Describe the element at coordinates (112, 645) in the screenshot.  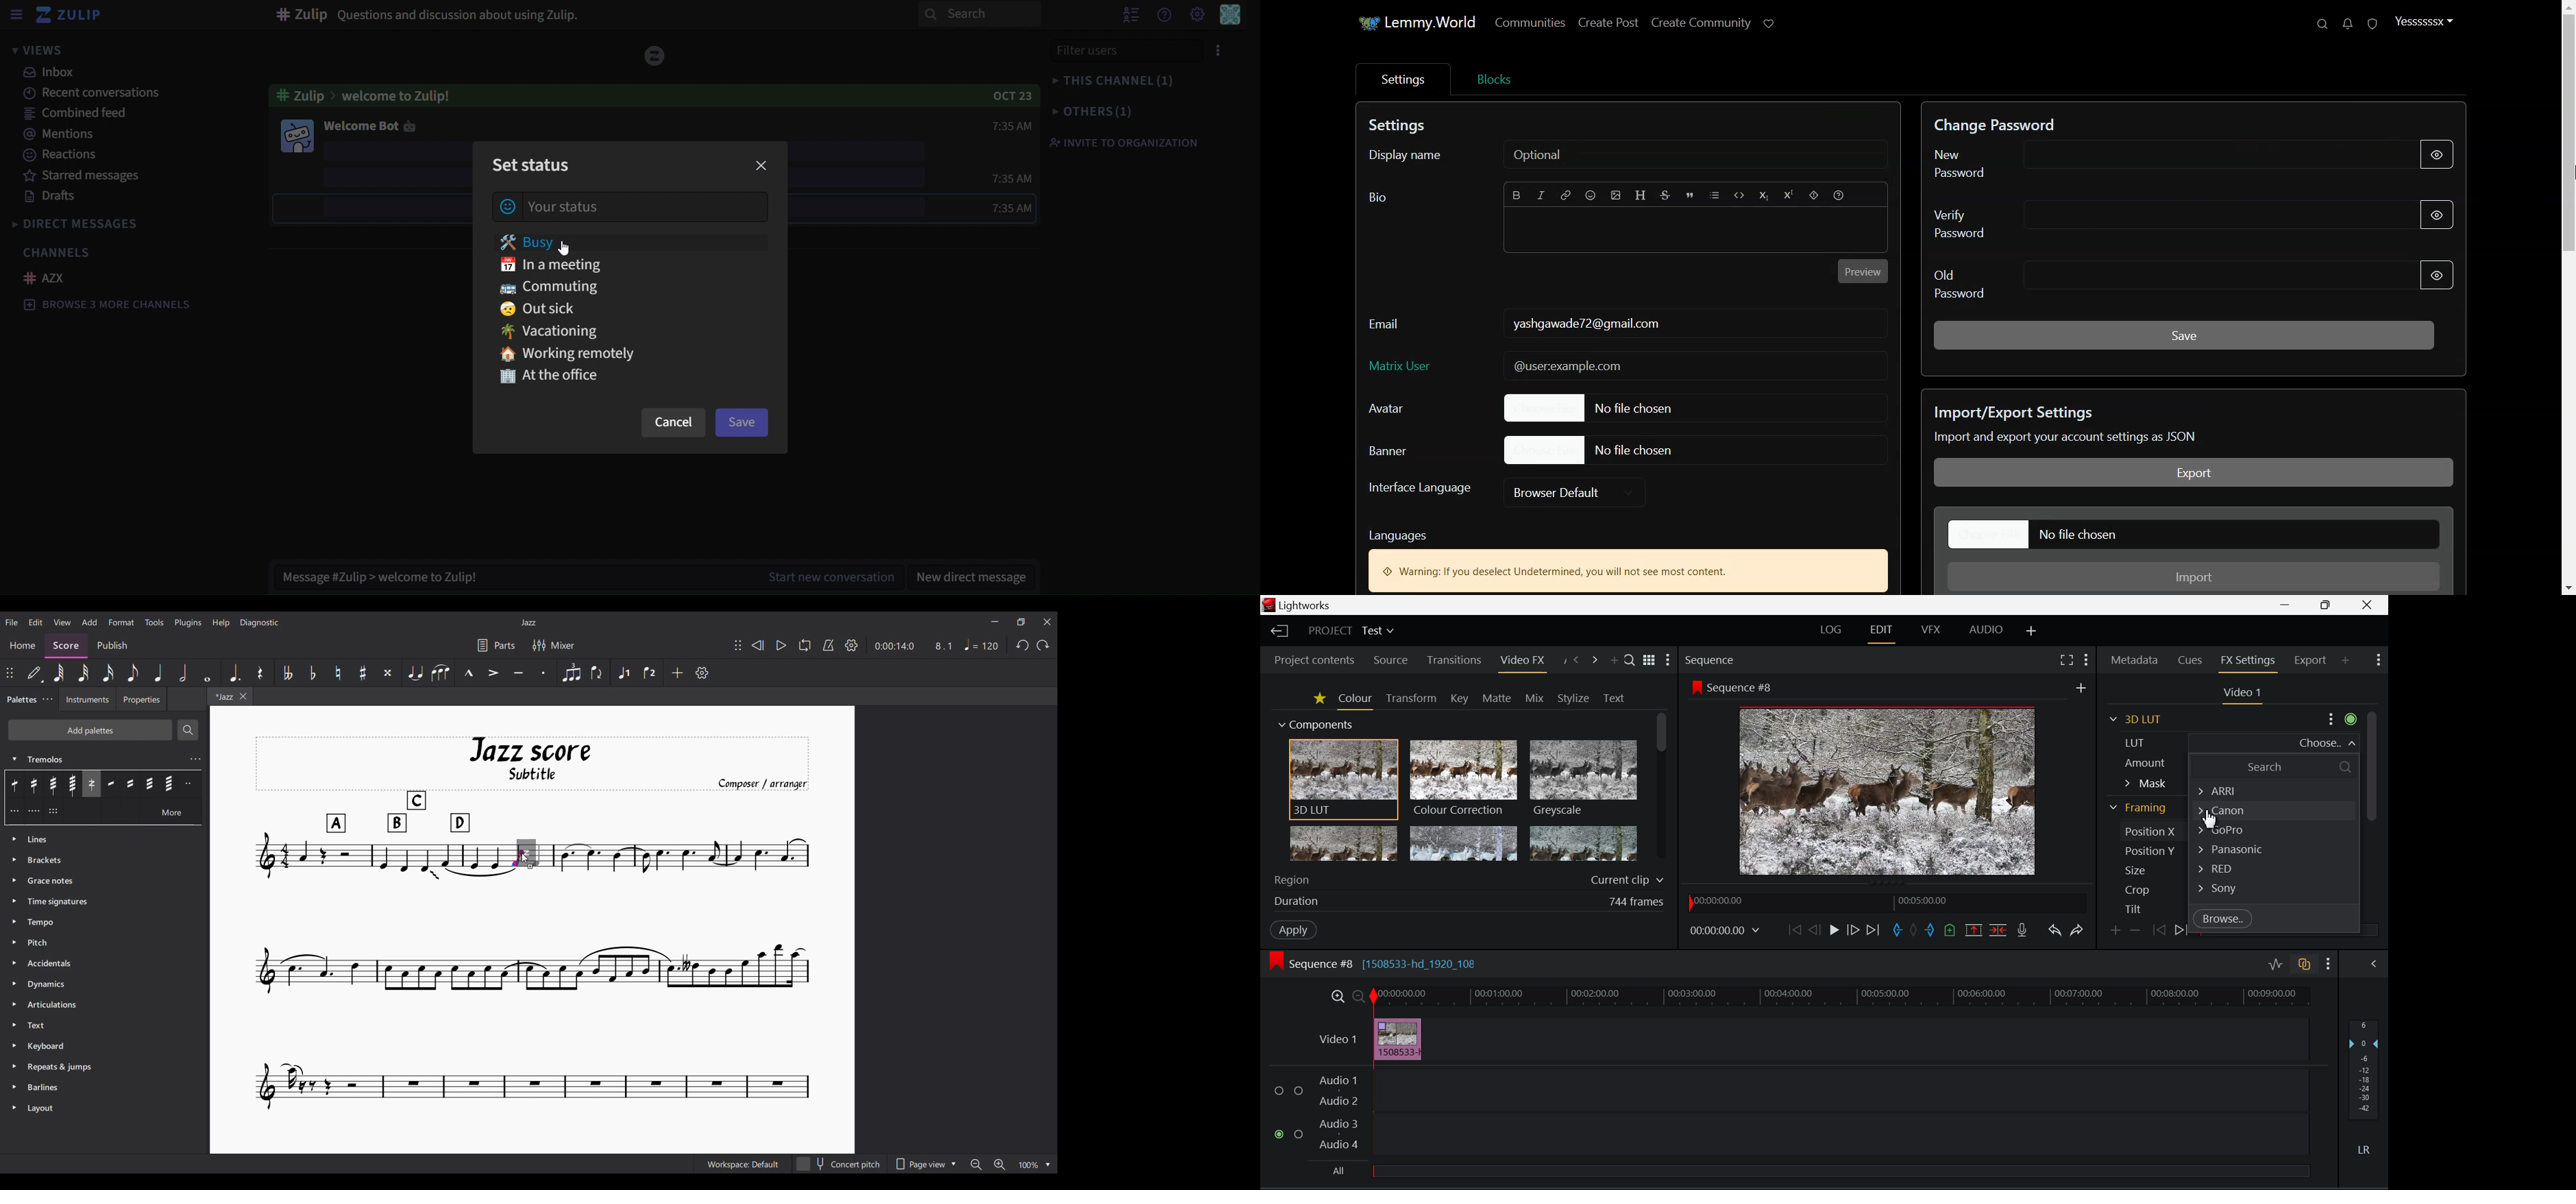
I see `Publish` at that location.